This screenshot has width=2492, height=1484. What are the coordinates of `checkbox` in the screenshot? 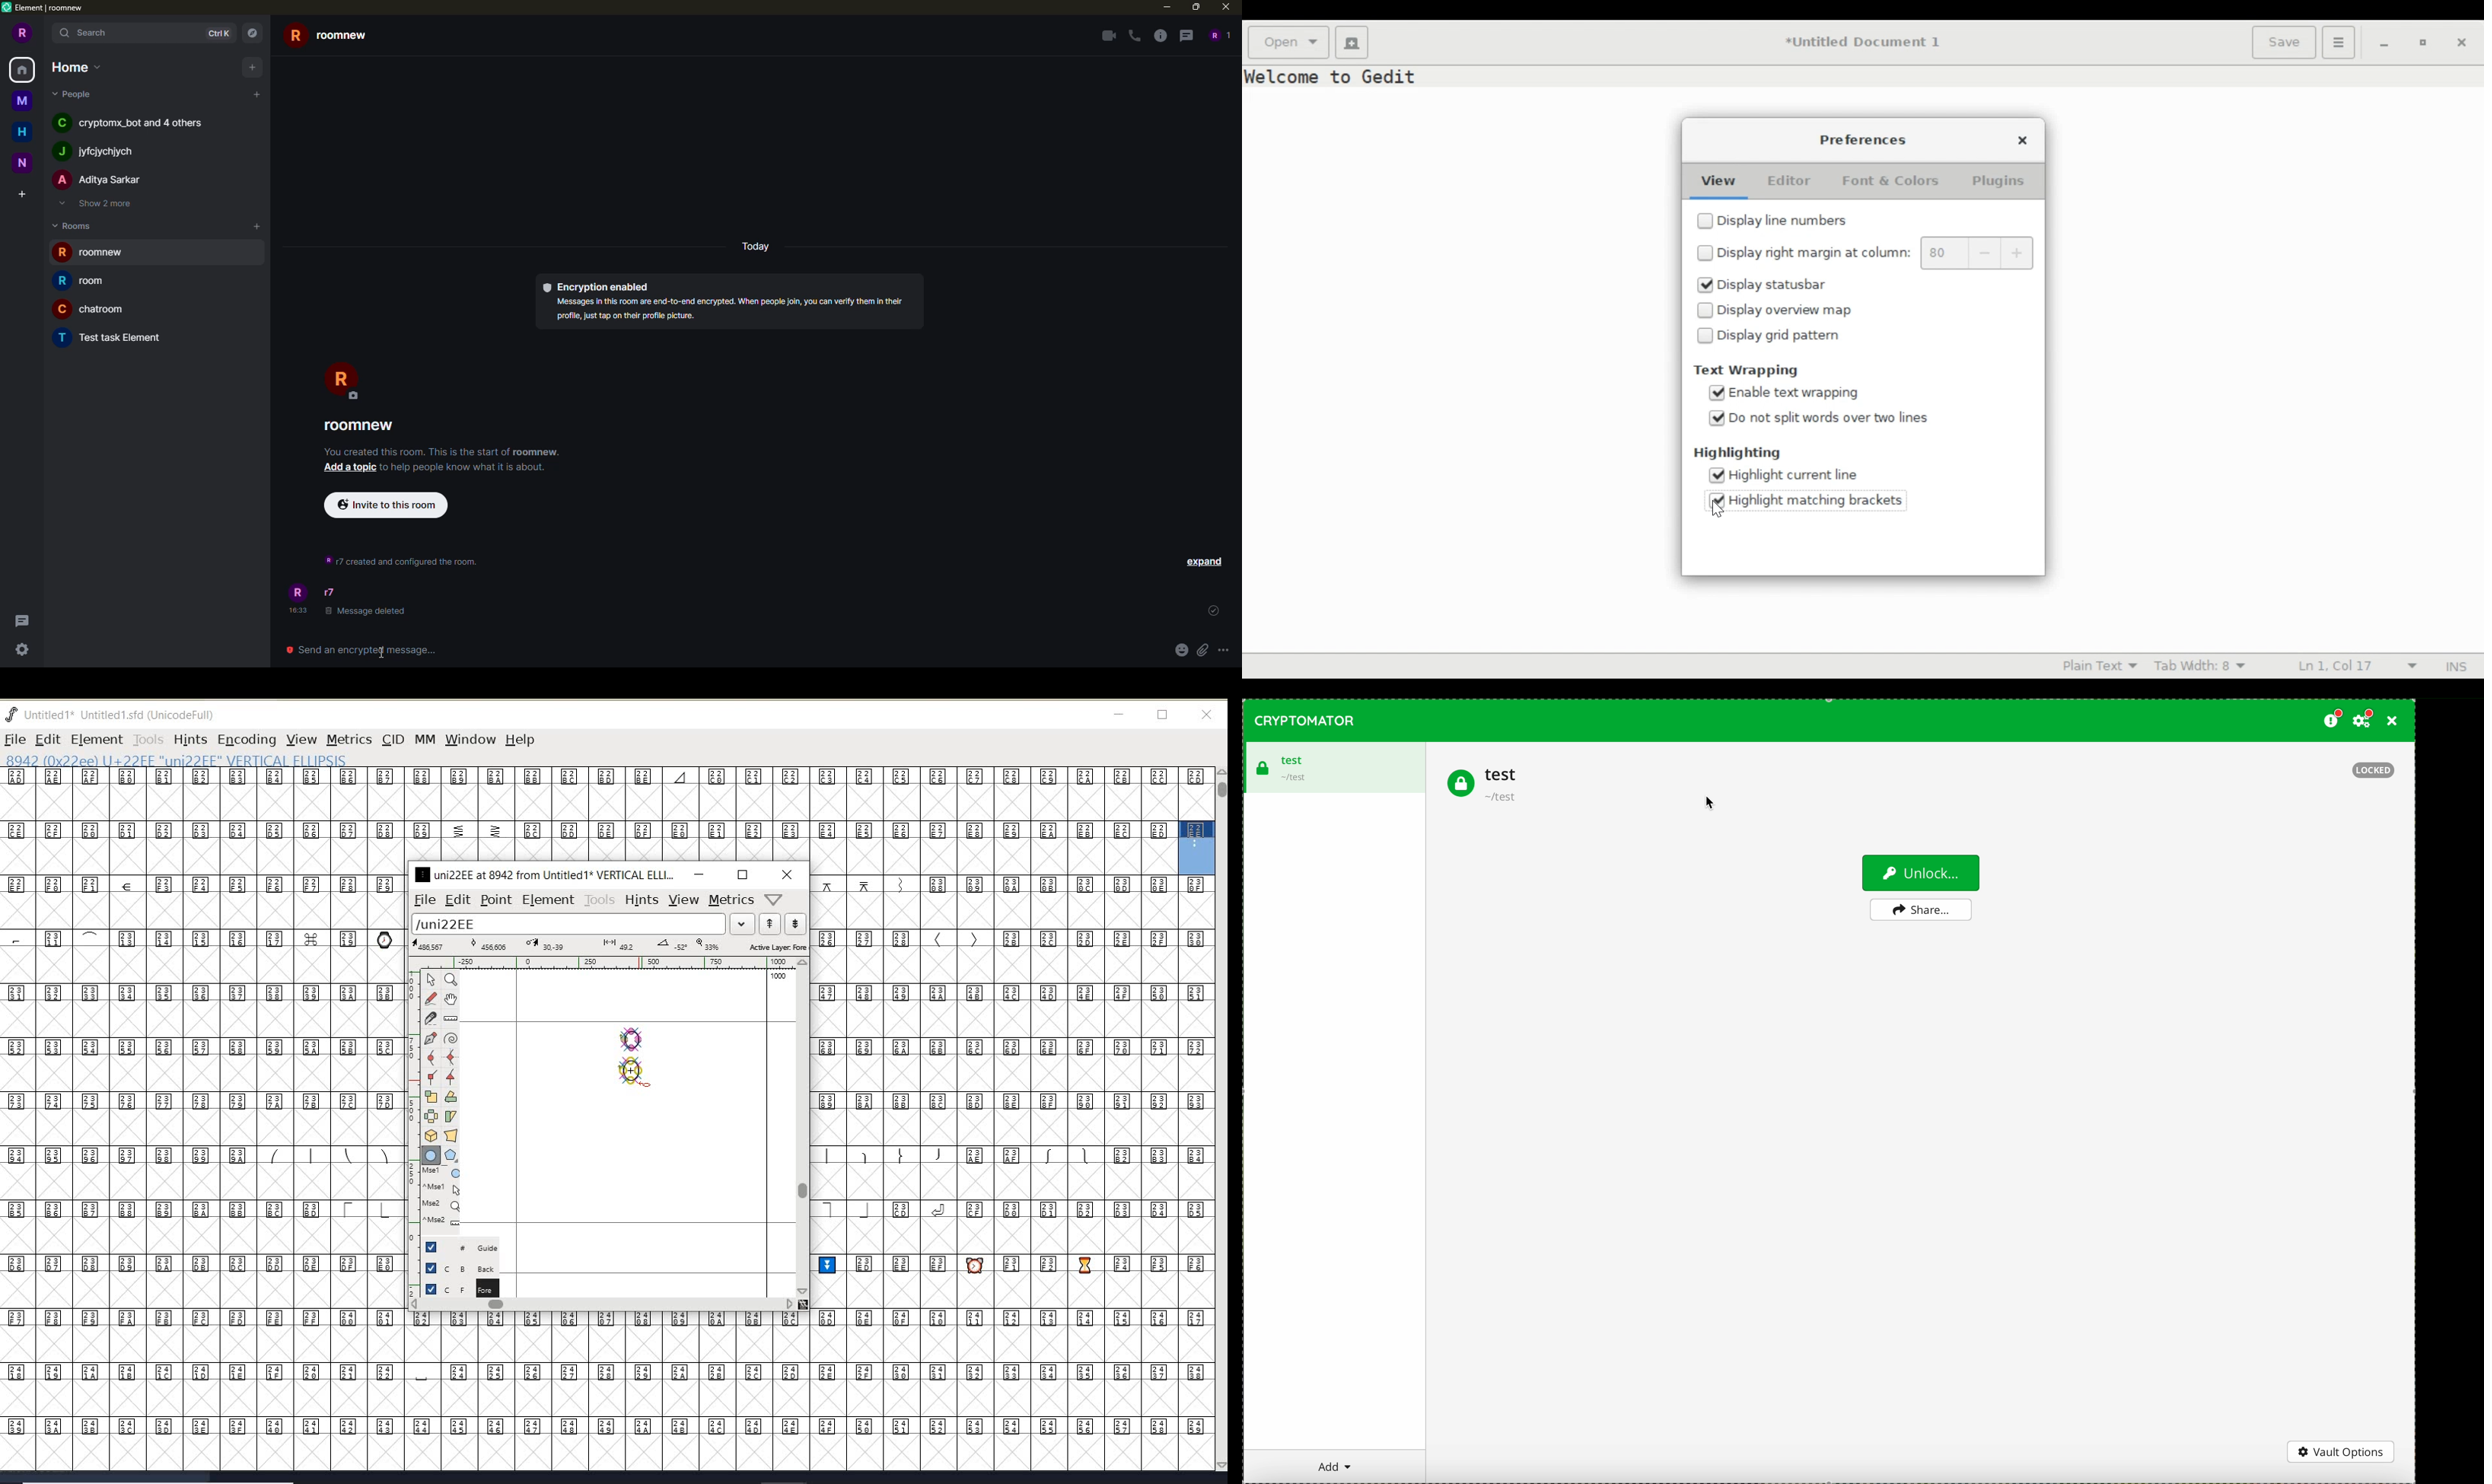 It's located at (1706, 335).